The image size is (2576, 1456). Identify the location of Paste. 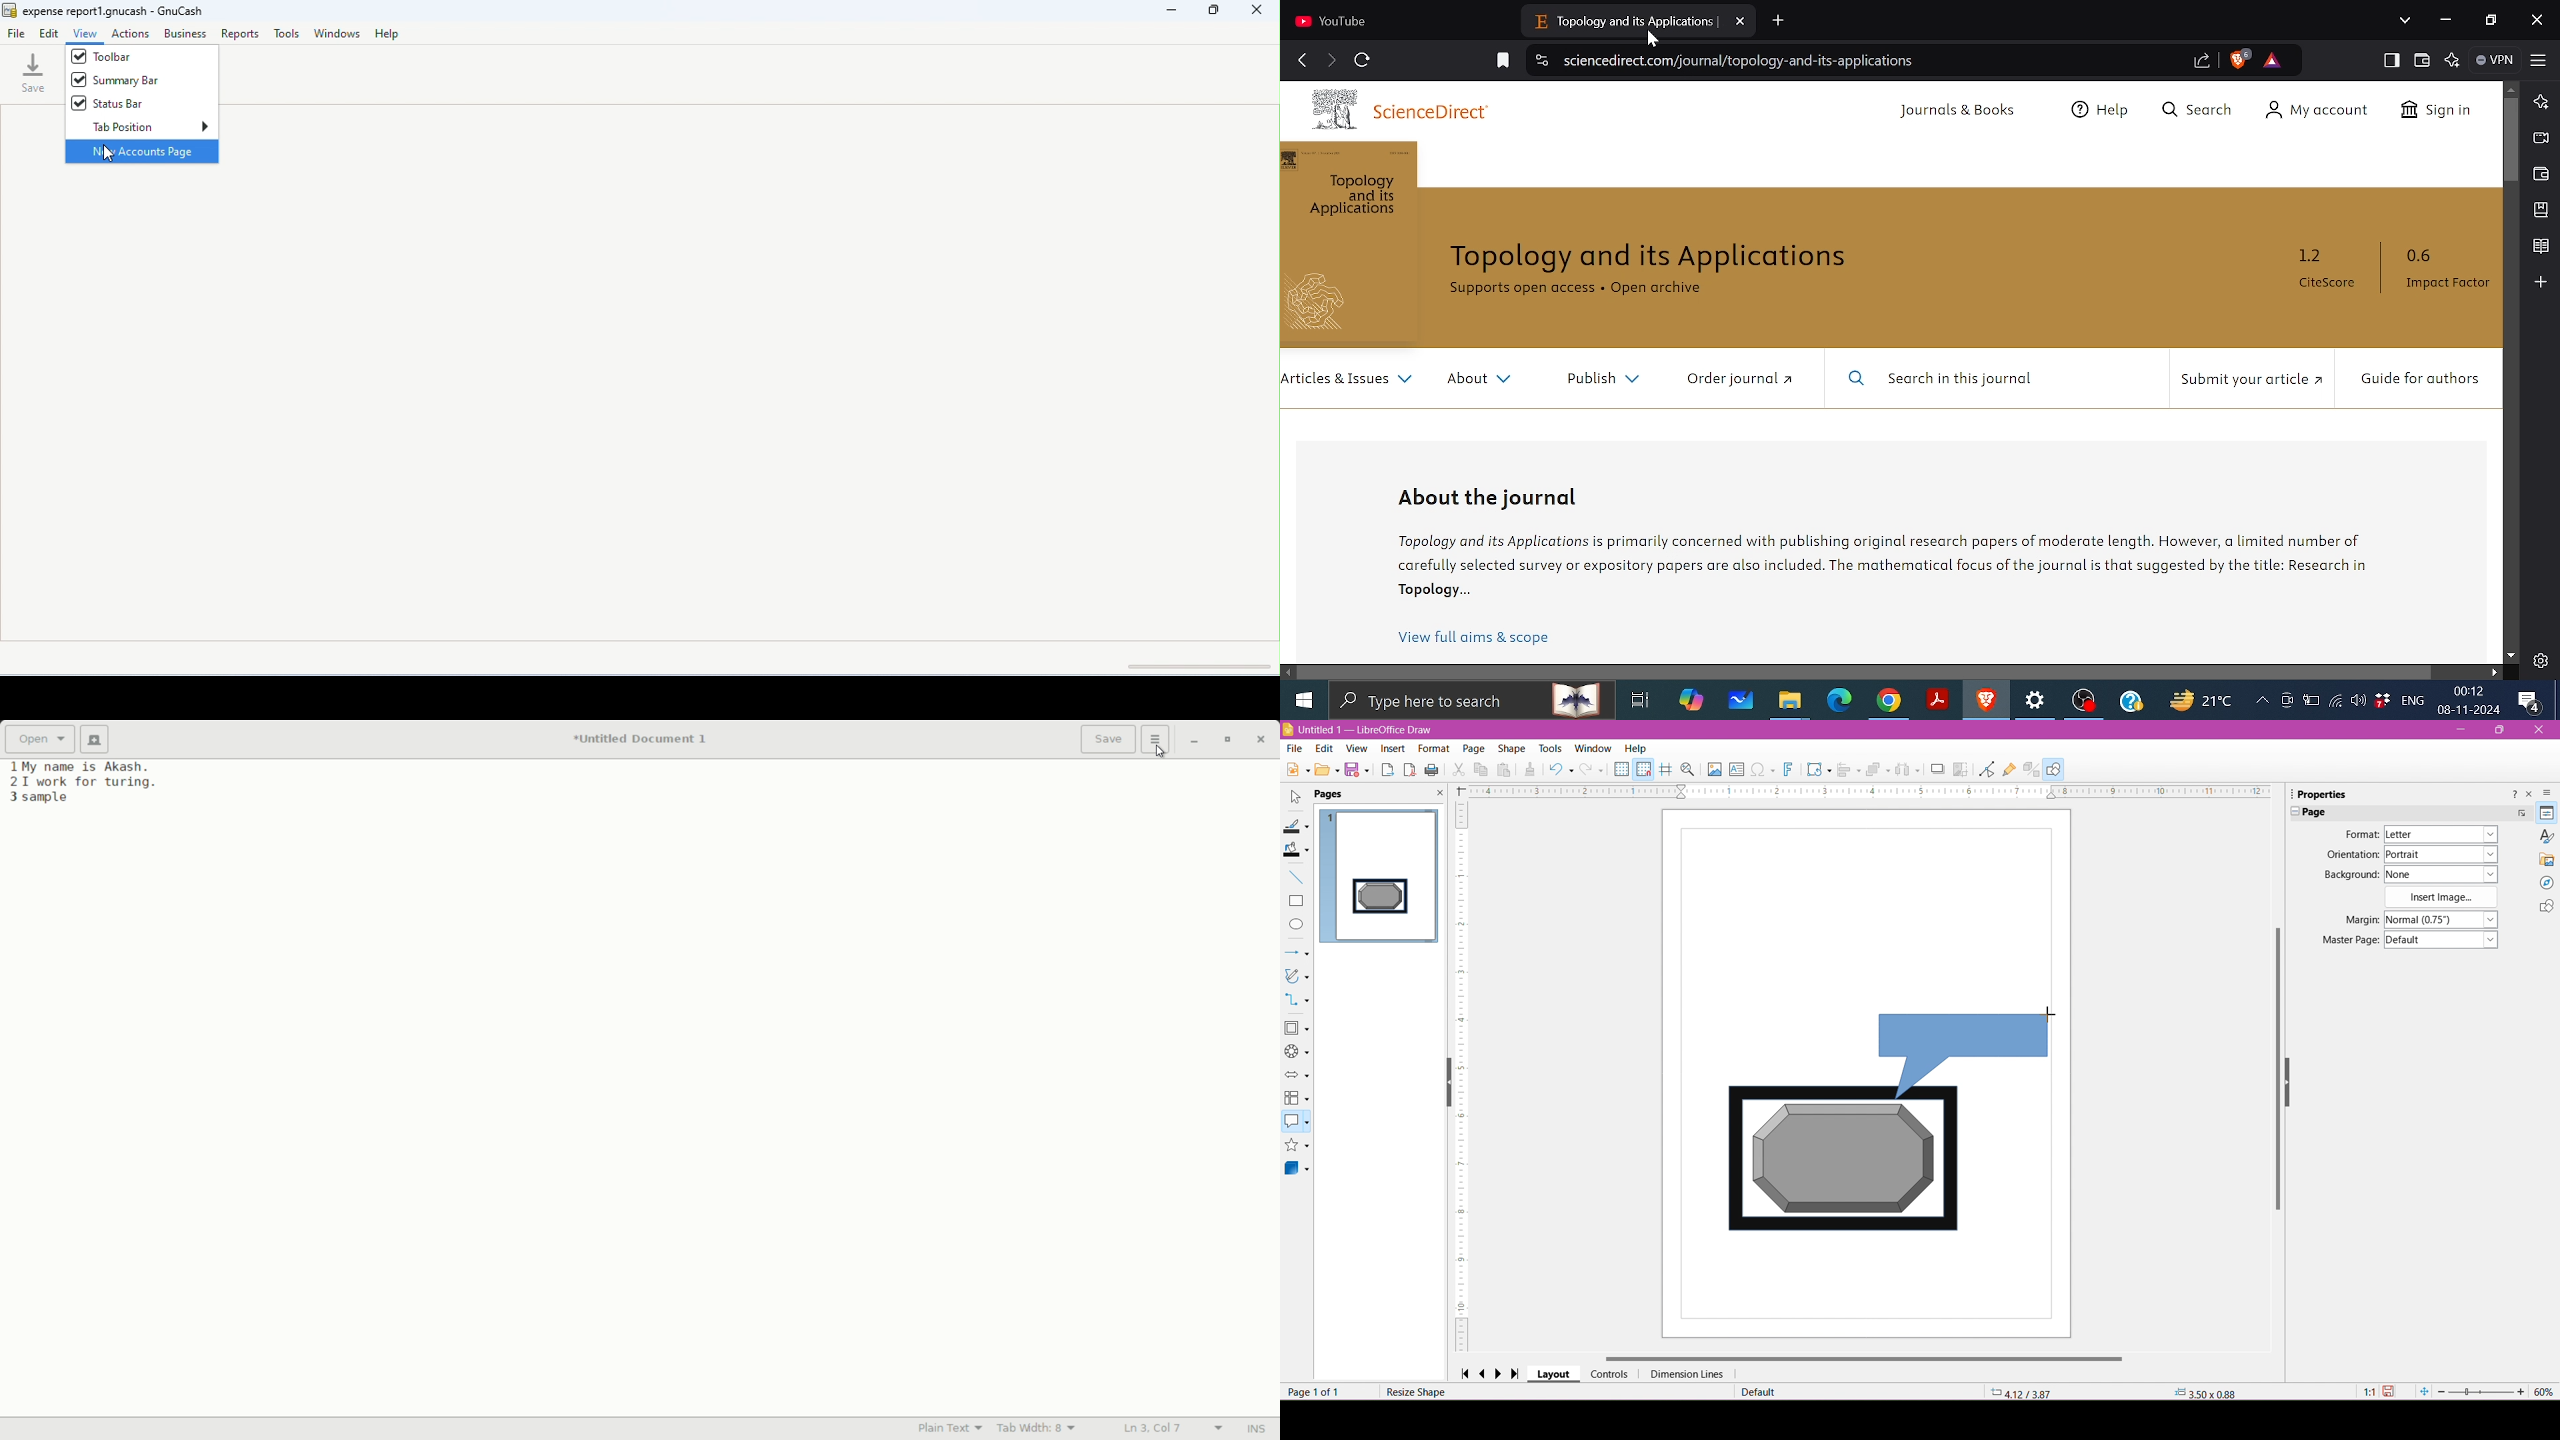
(1506, 769).